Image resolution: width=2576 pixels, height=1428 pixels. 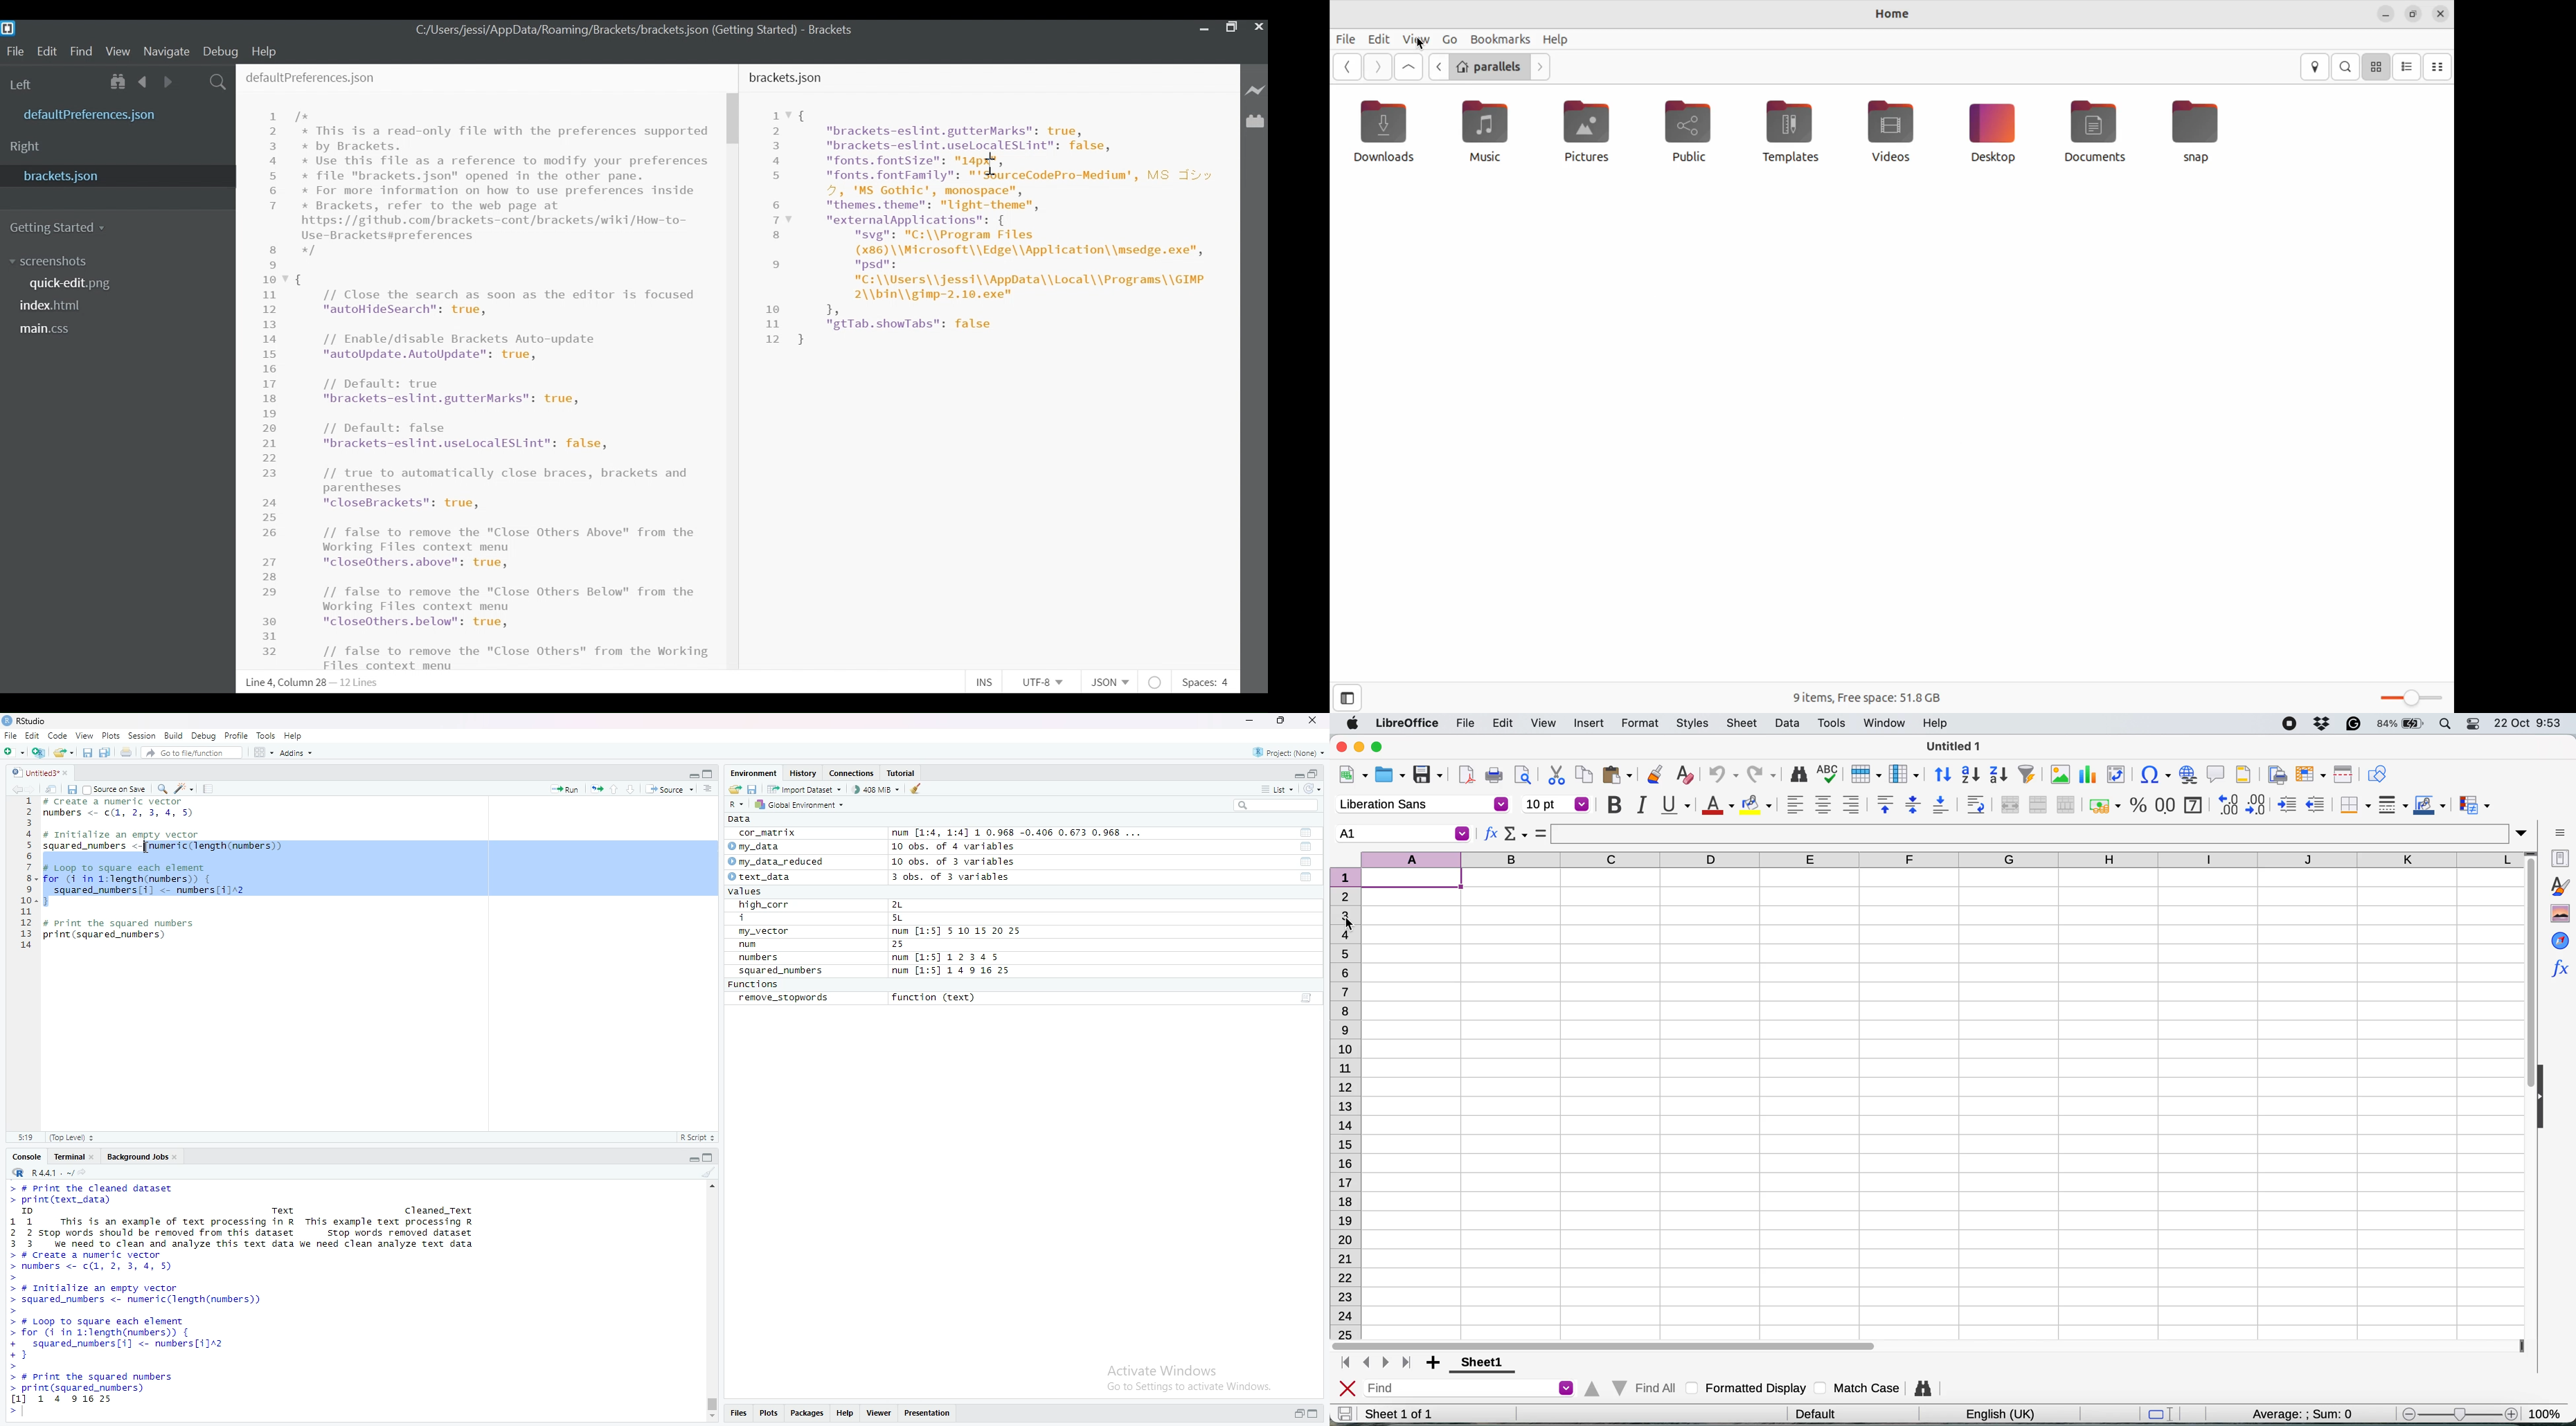 I want to click on export directly as pdf, so click(x=1467, y=775).